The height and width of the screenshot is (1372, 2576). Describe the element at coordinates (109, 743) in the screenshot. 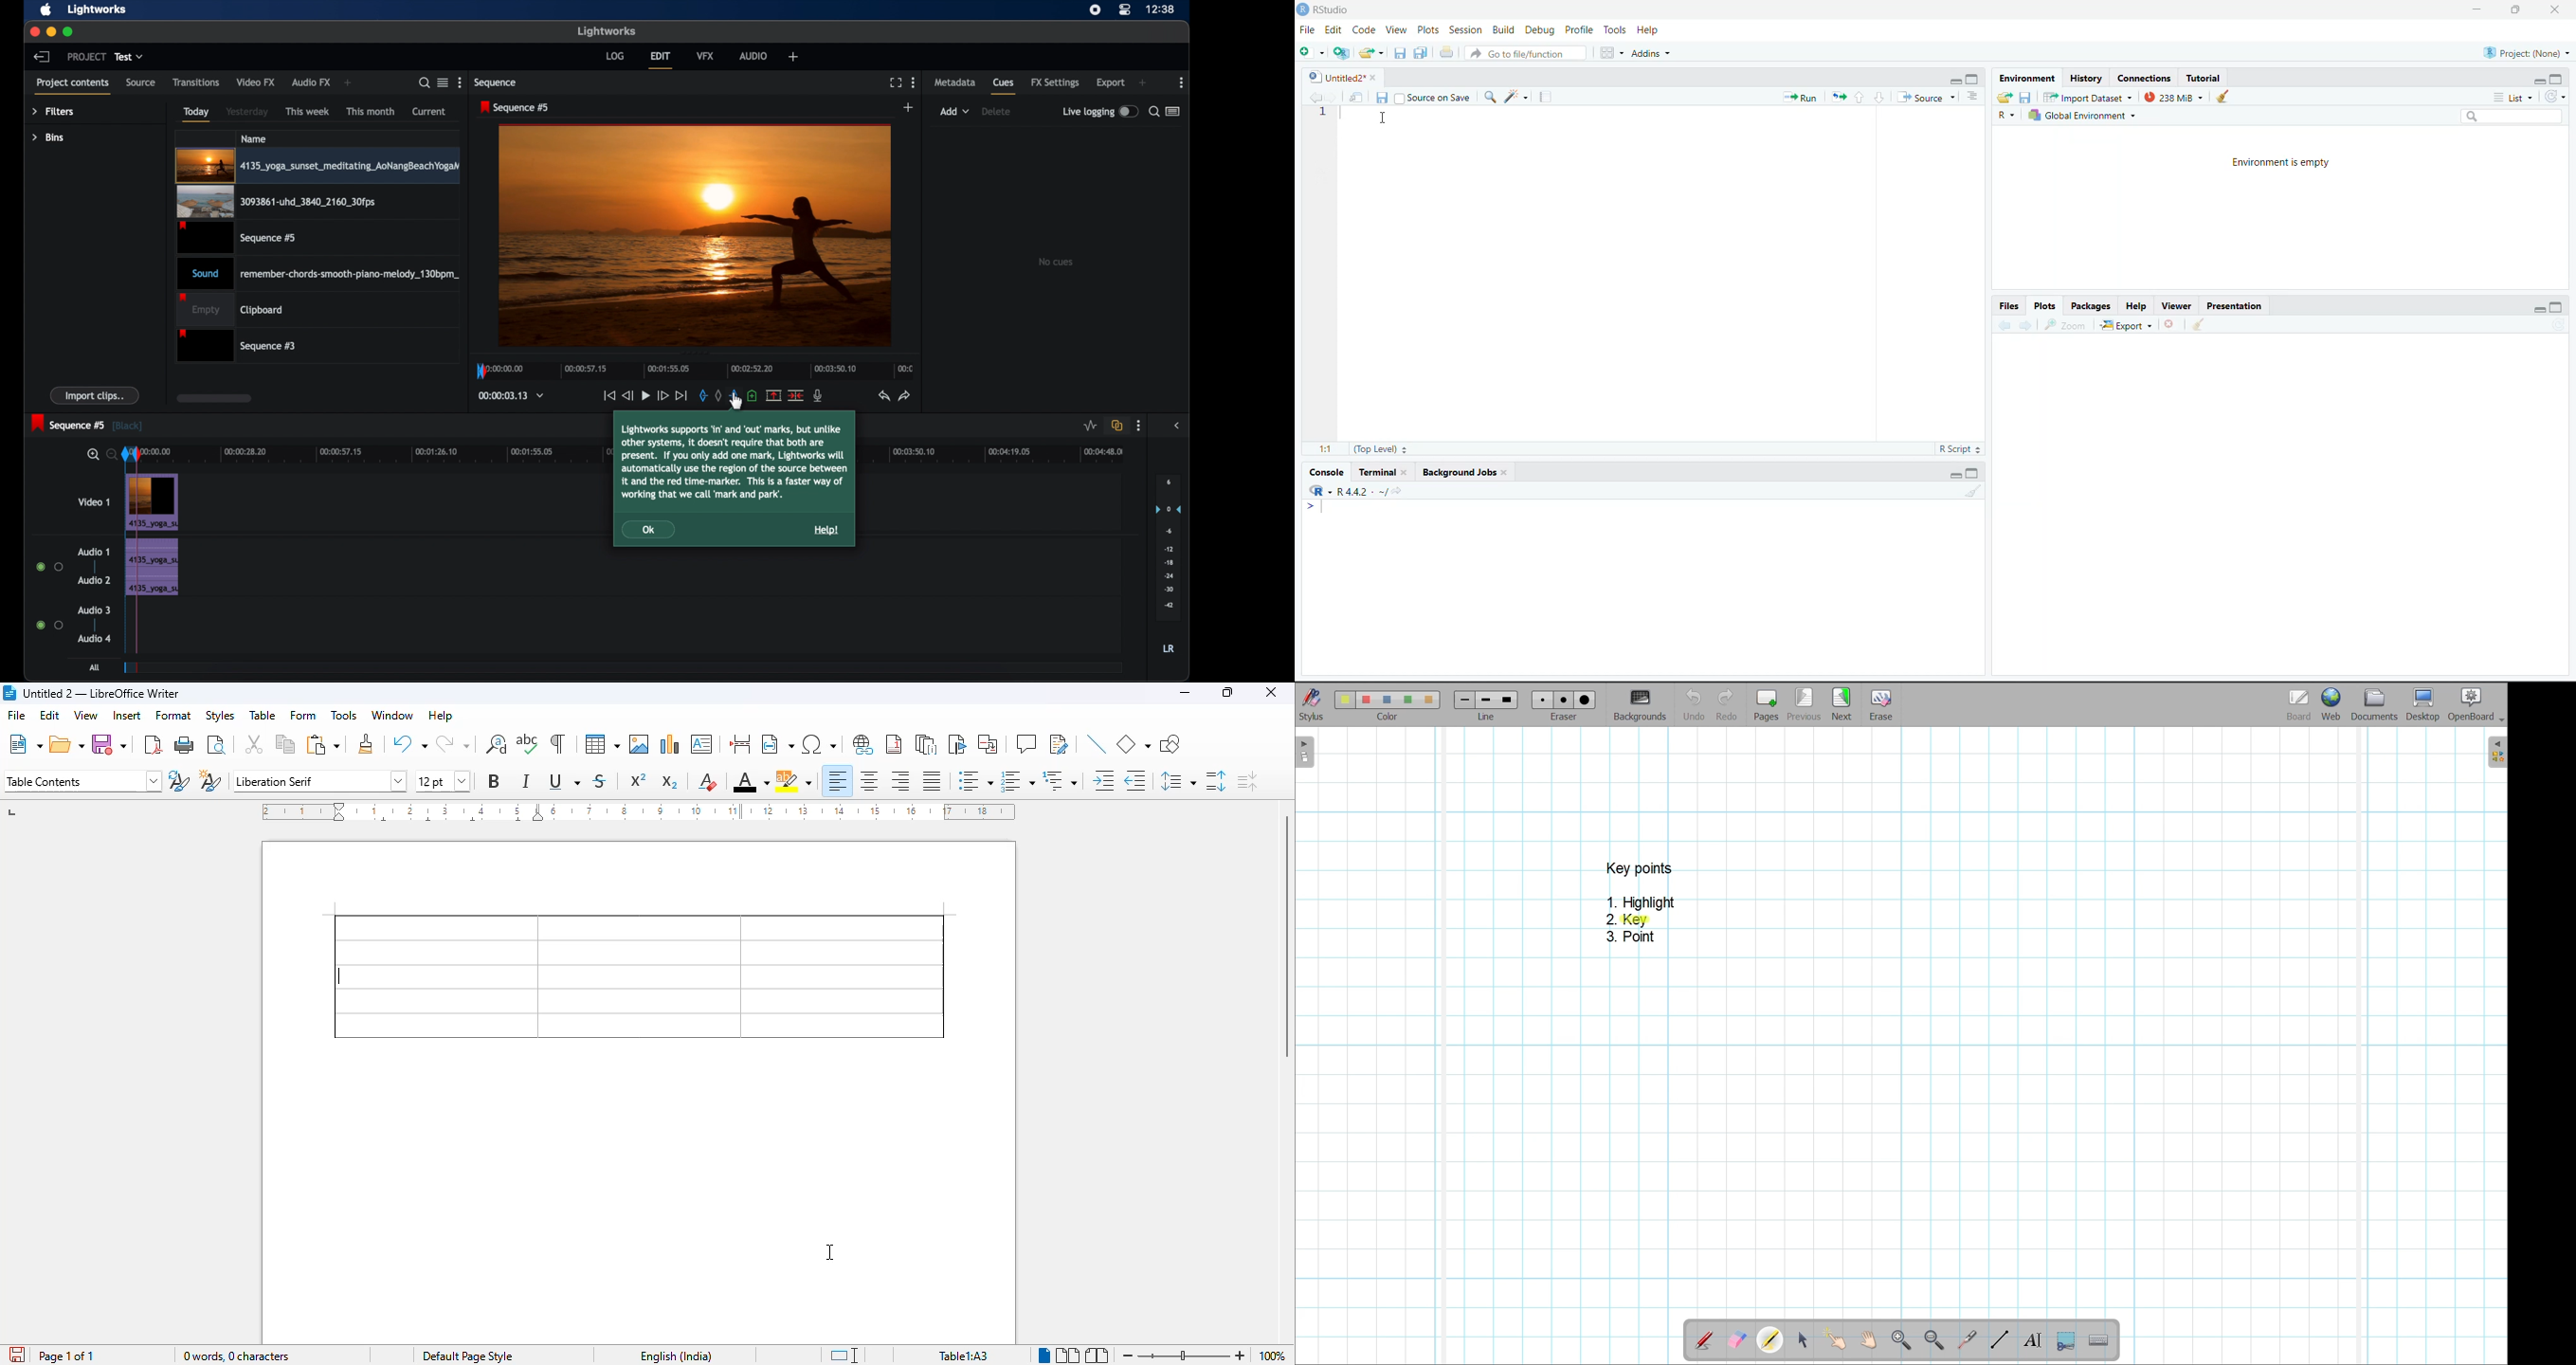

I see `save` at that location.